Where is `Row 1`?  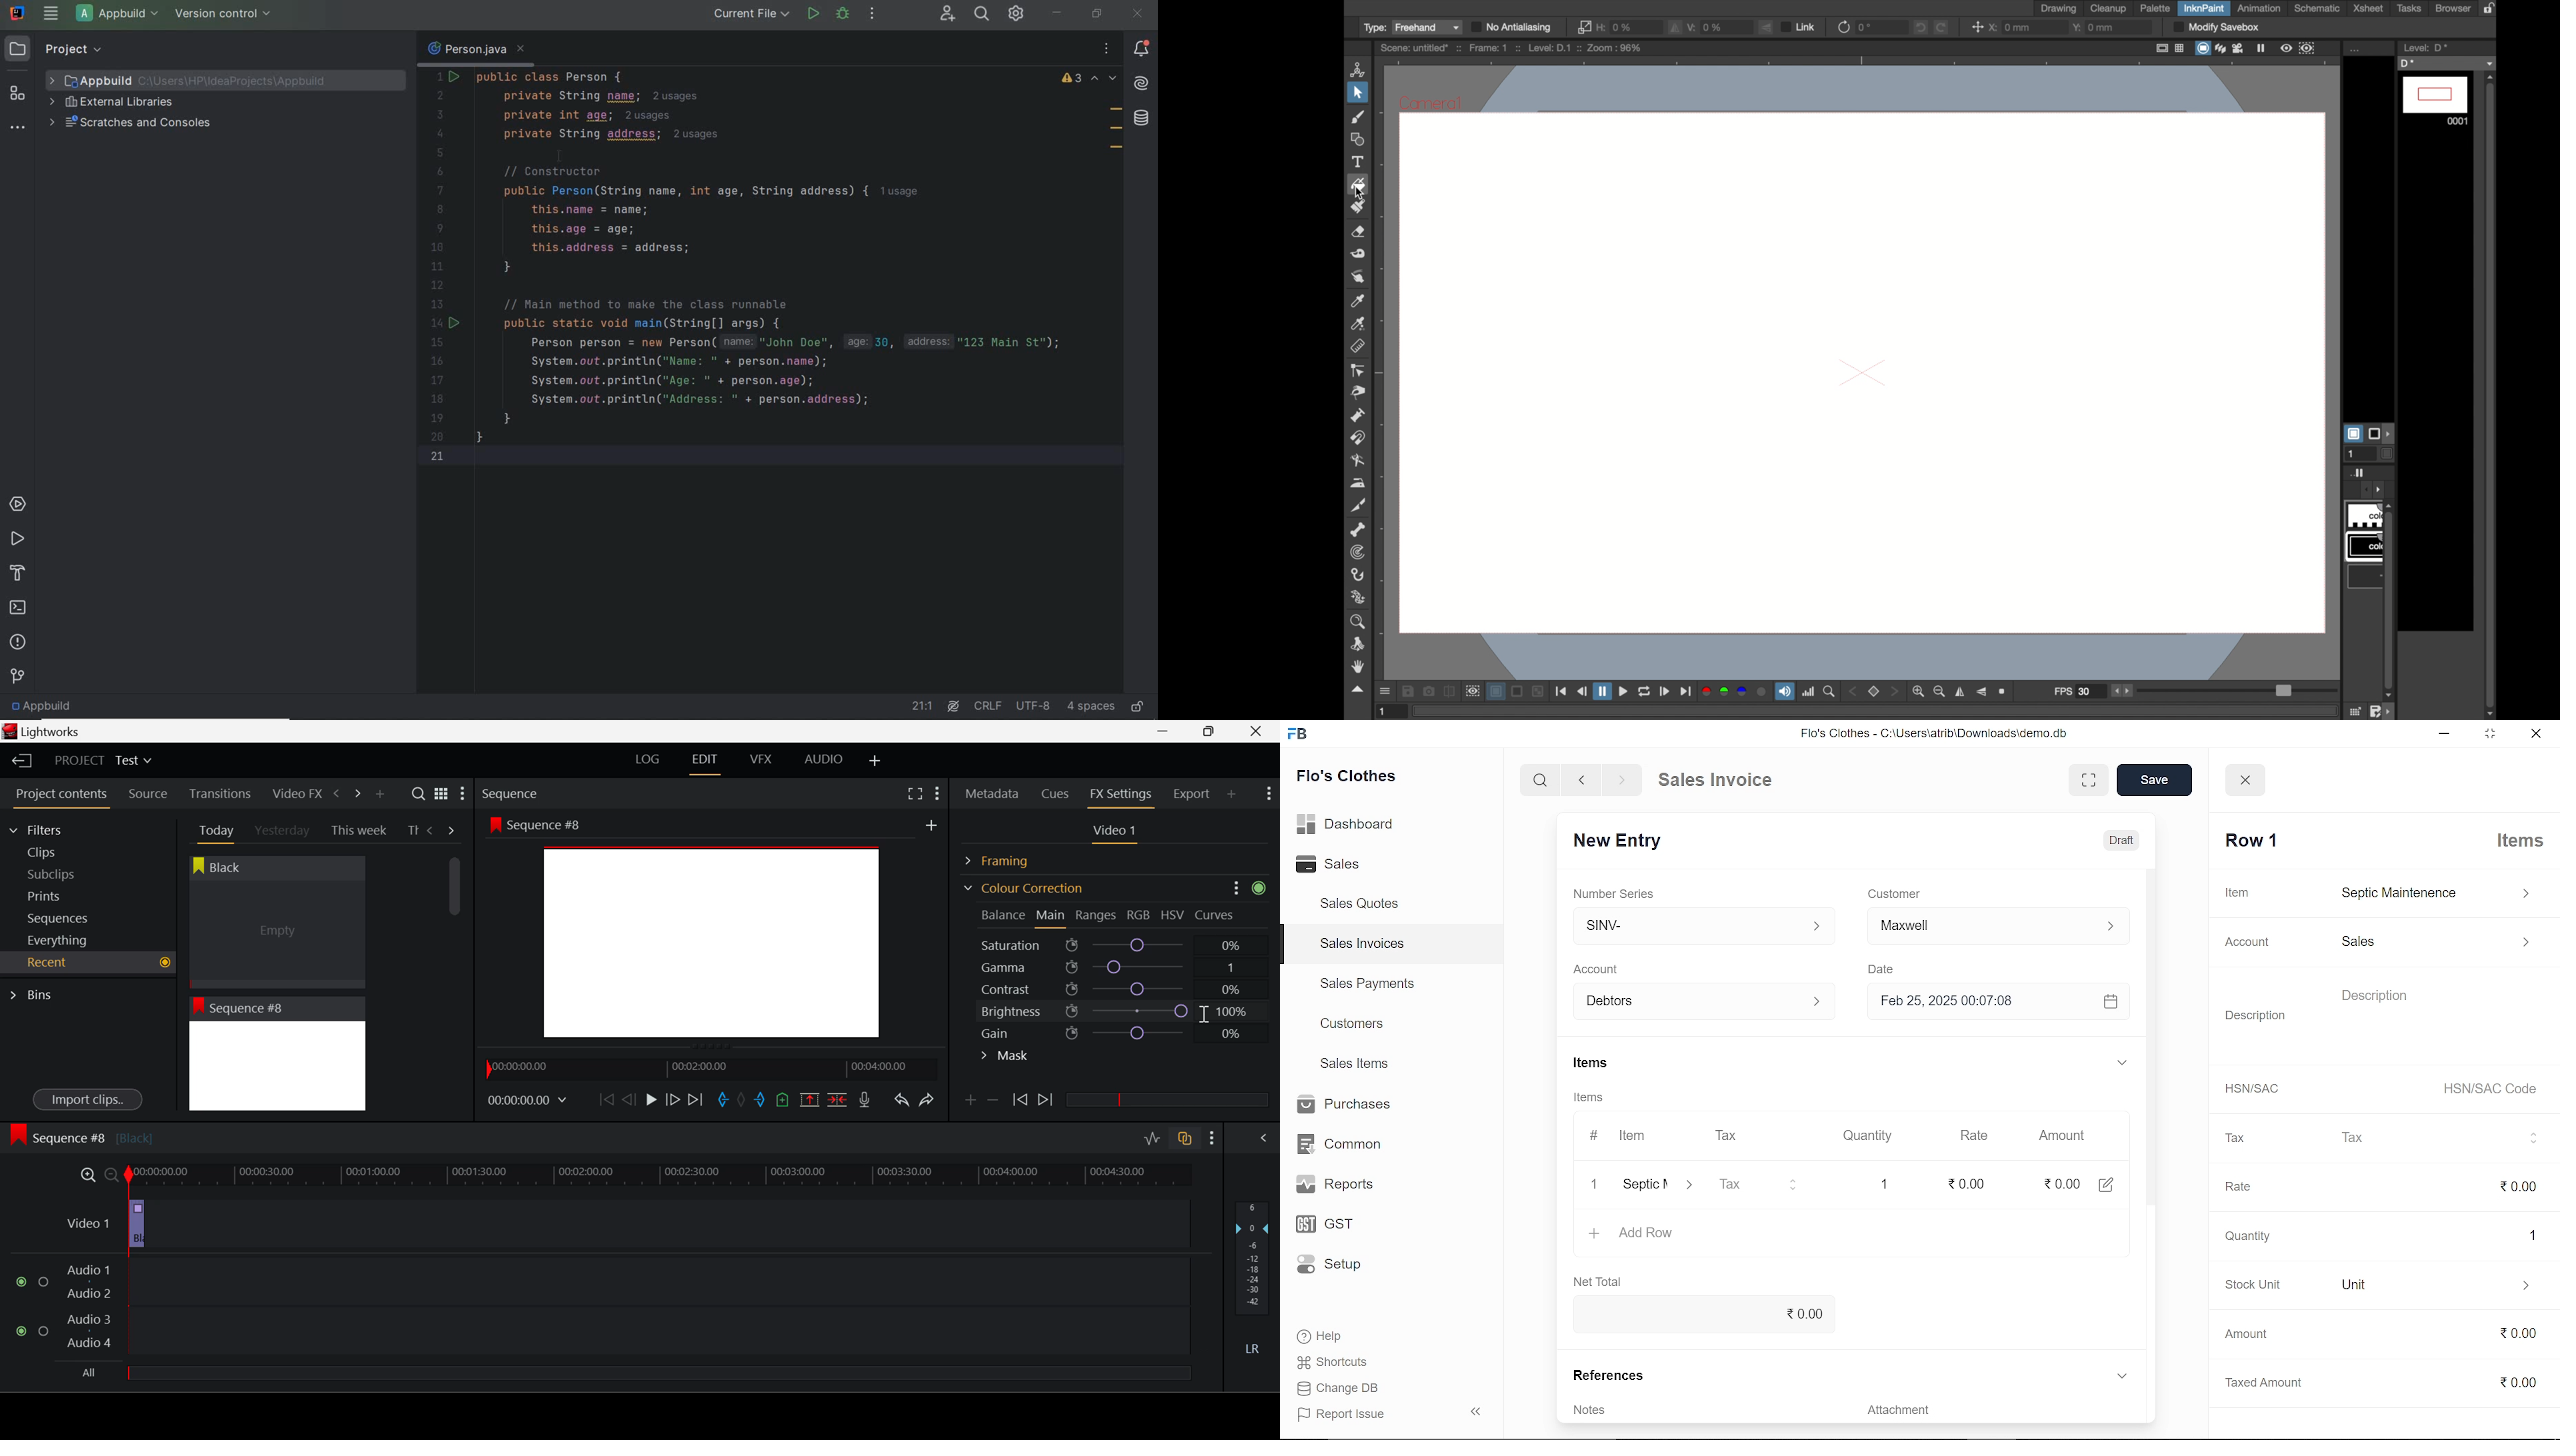
Row 1 is located at coordinates (2253, 841).